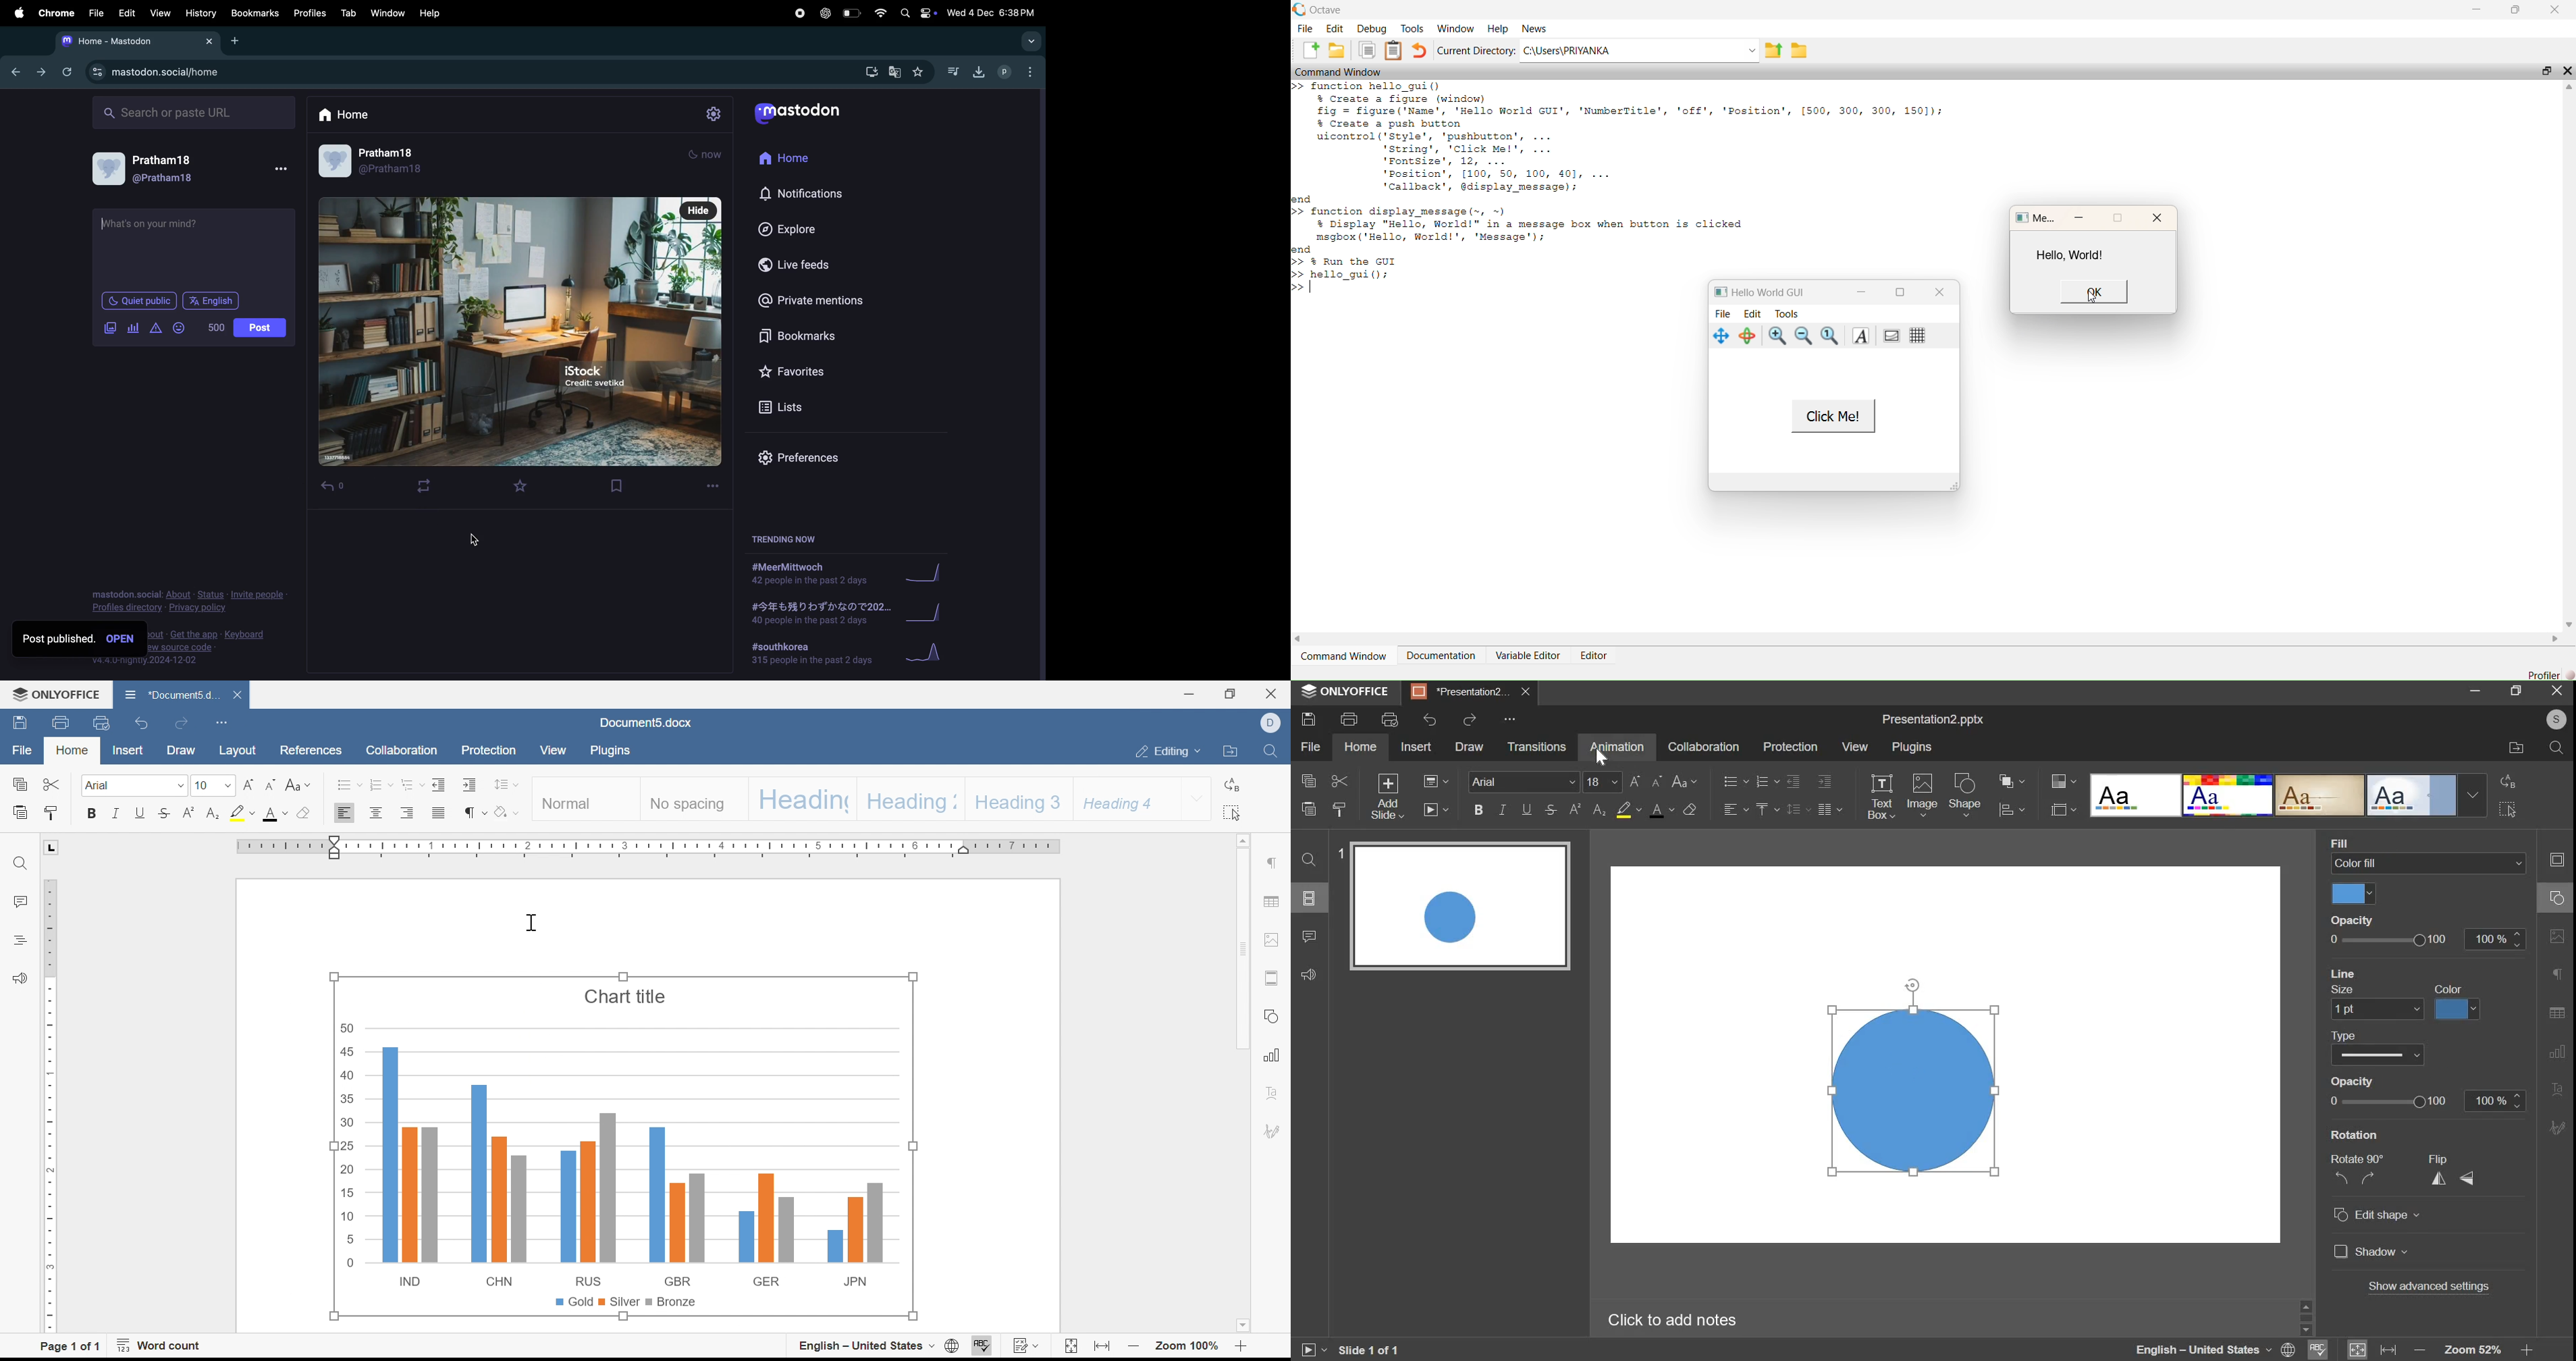 Image resolution: width=2576 pixels, height=1372 pixels. Describe the element at coordinates (1747, 51) in the screenshot. I see `dropdown` at that location.